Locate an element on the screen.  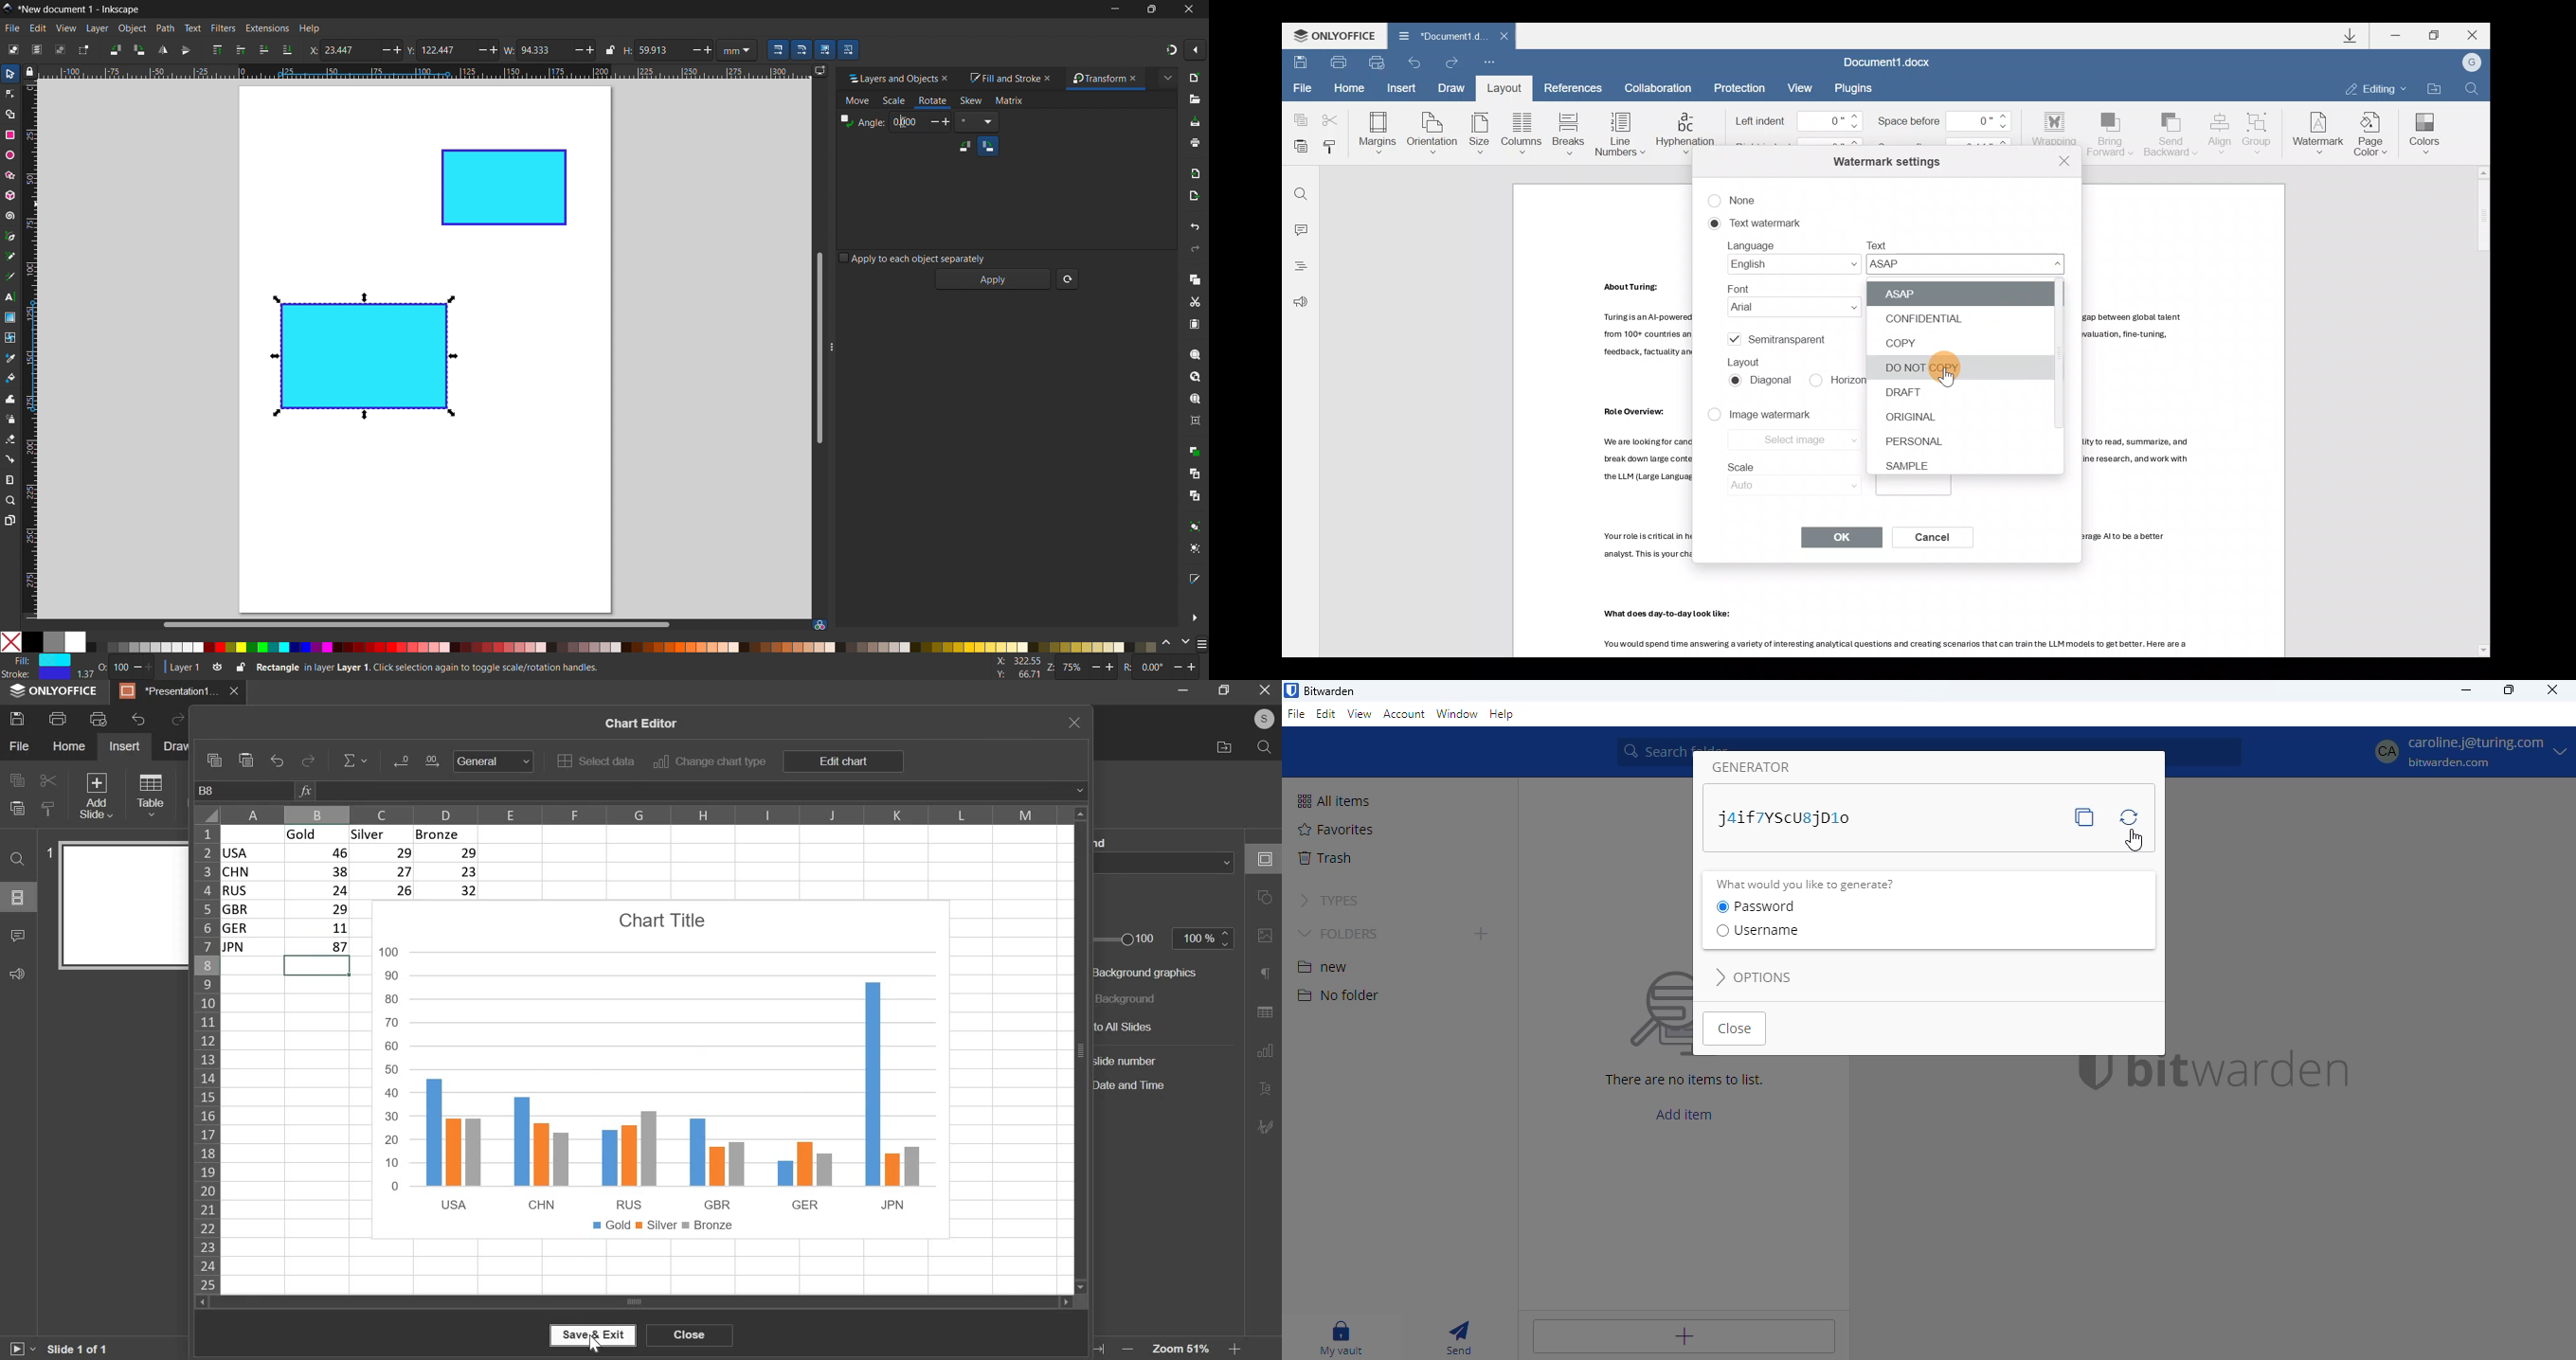
Send backward is located at coordinates (2172, 133).